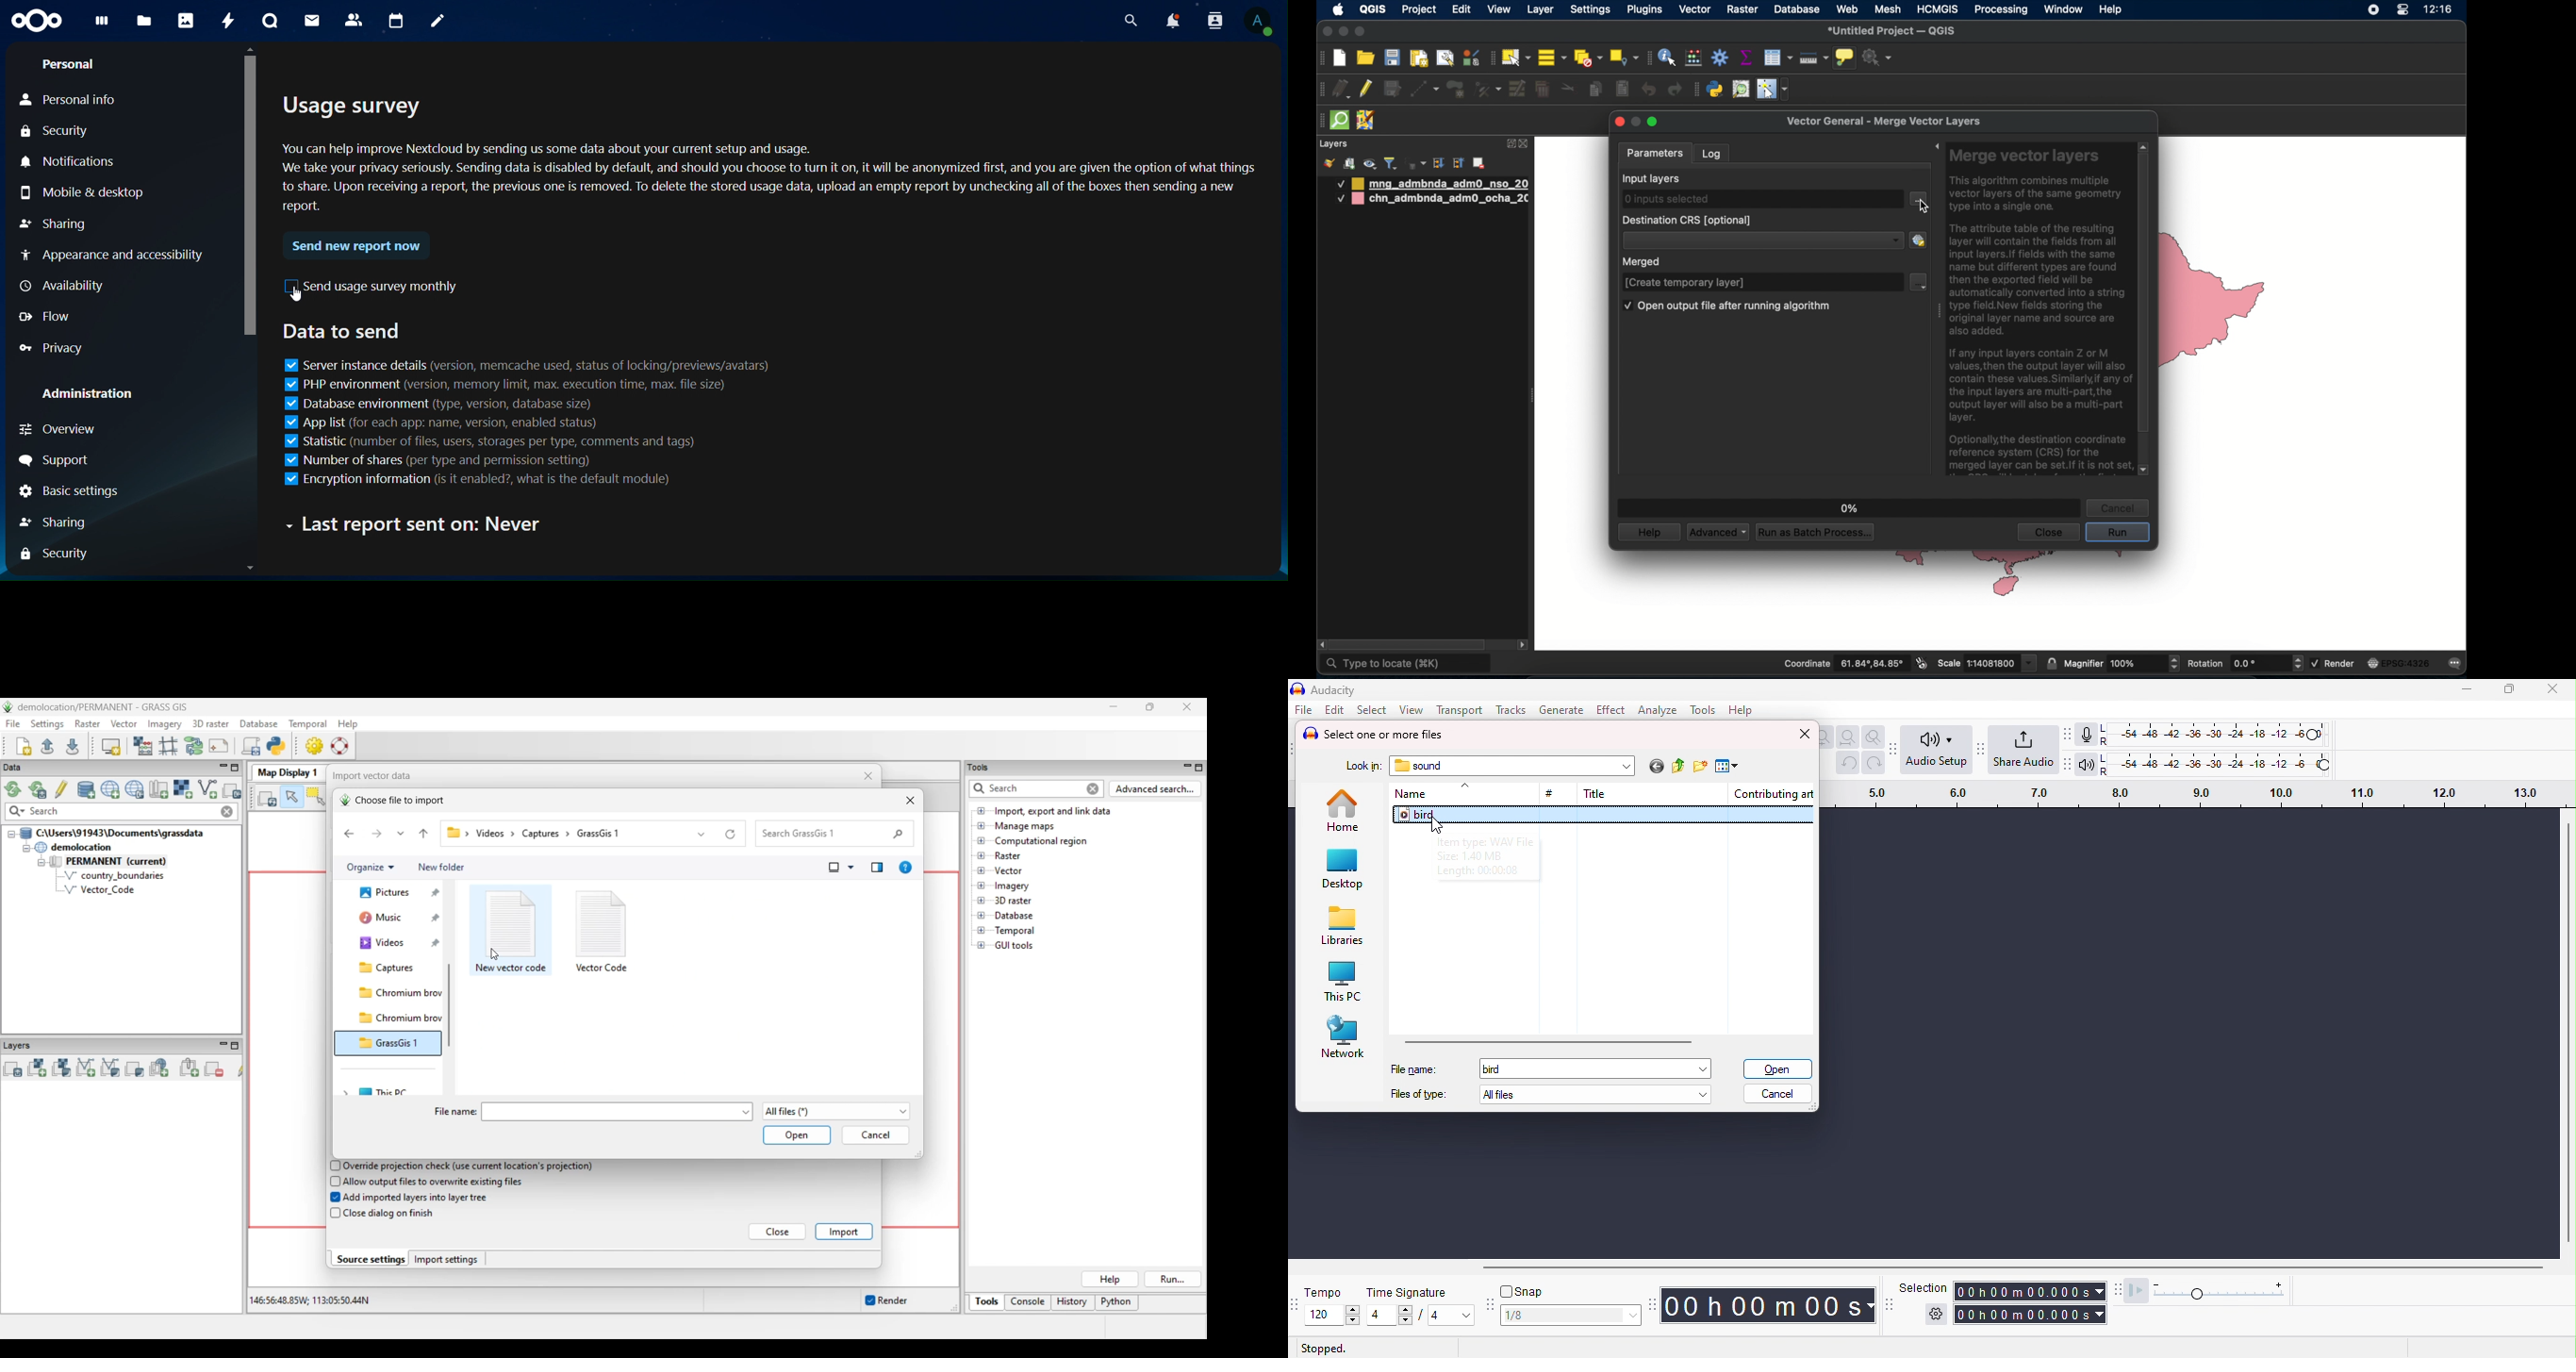 The height and width of the screenshot is (1372, 2576). I want to click on close, so click(1525, 145).